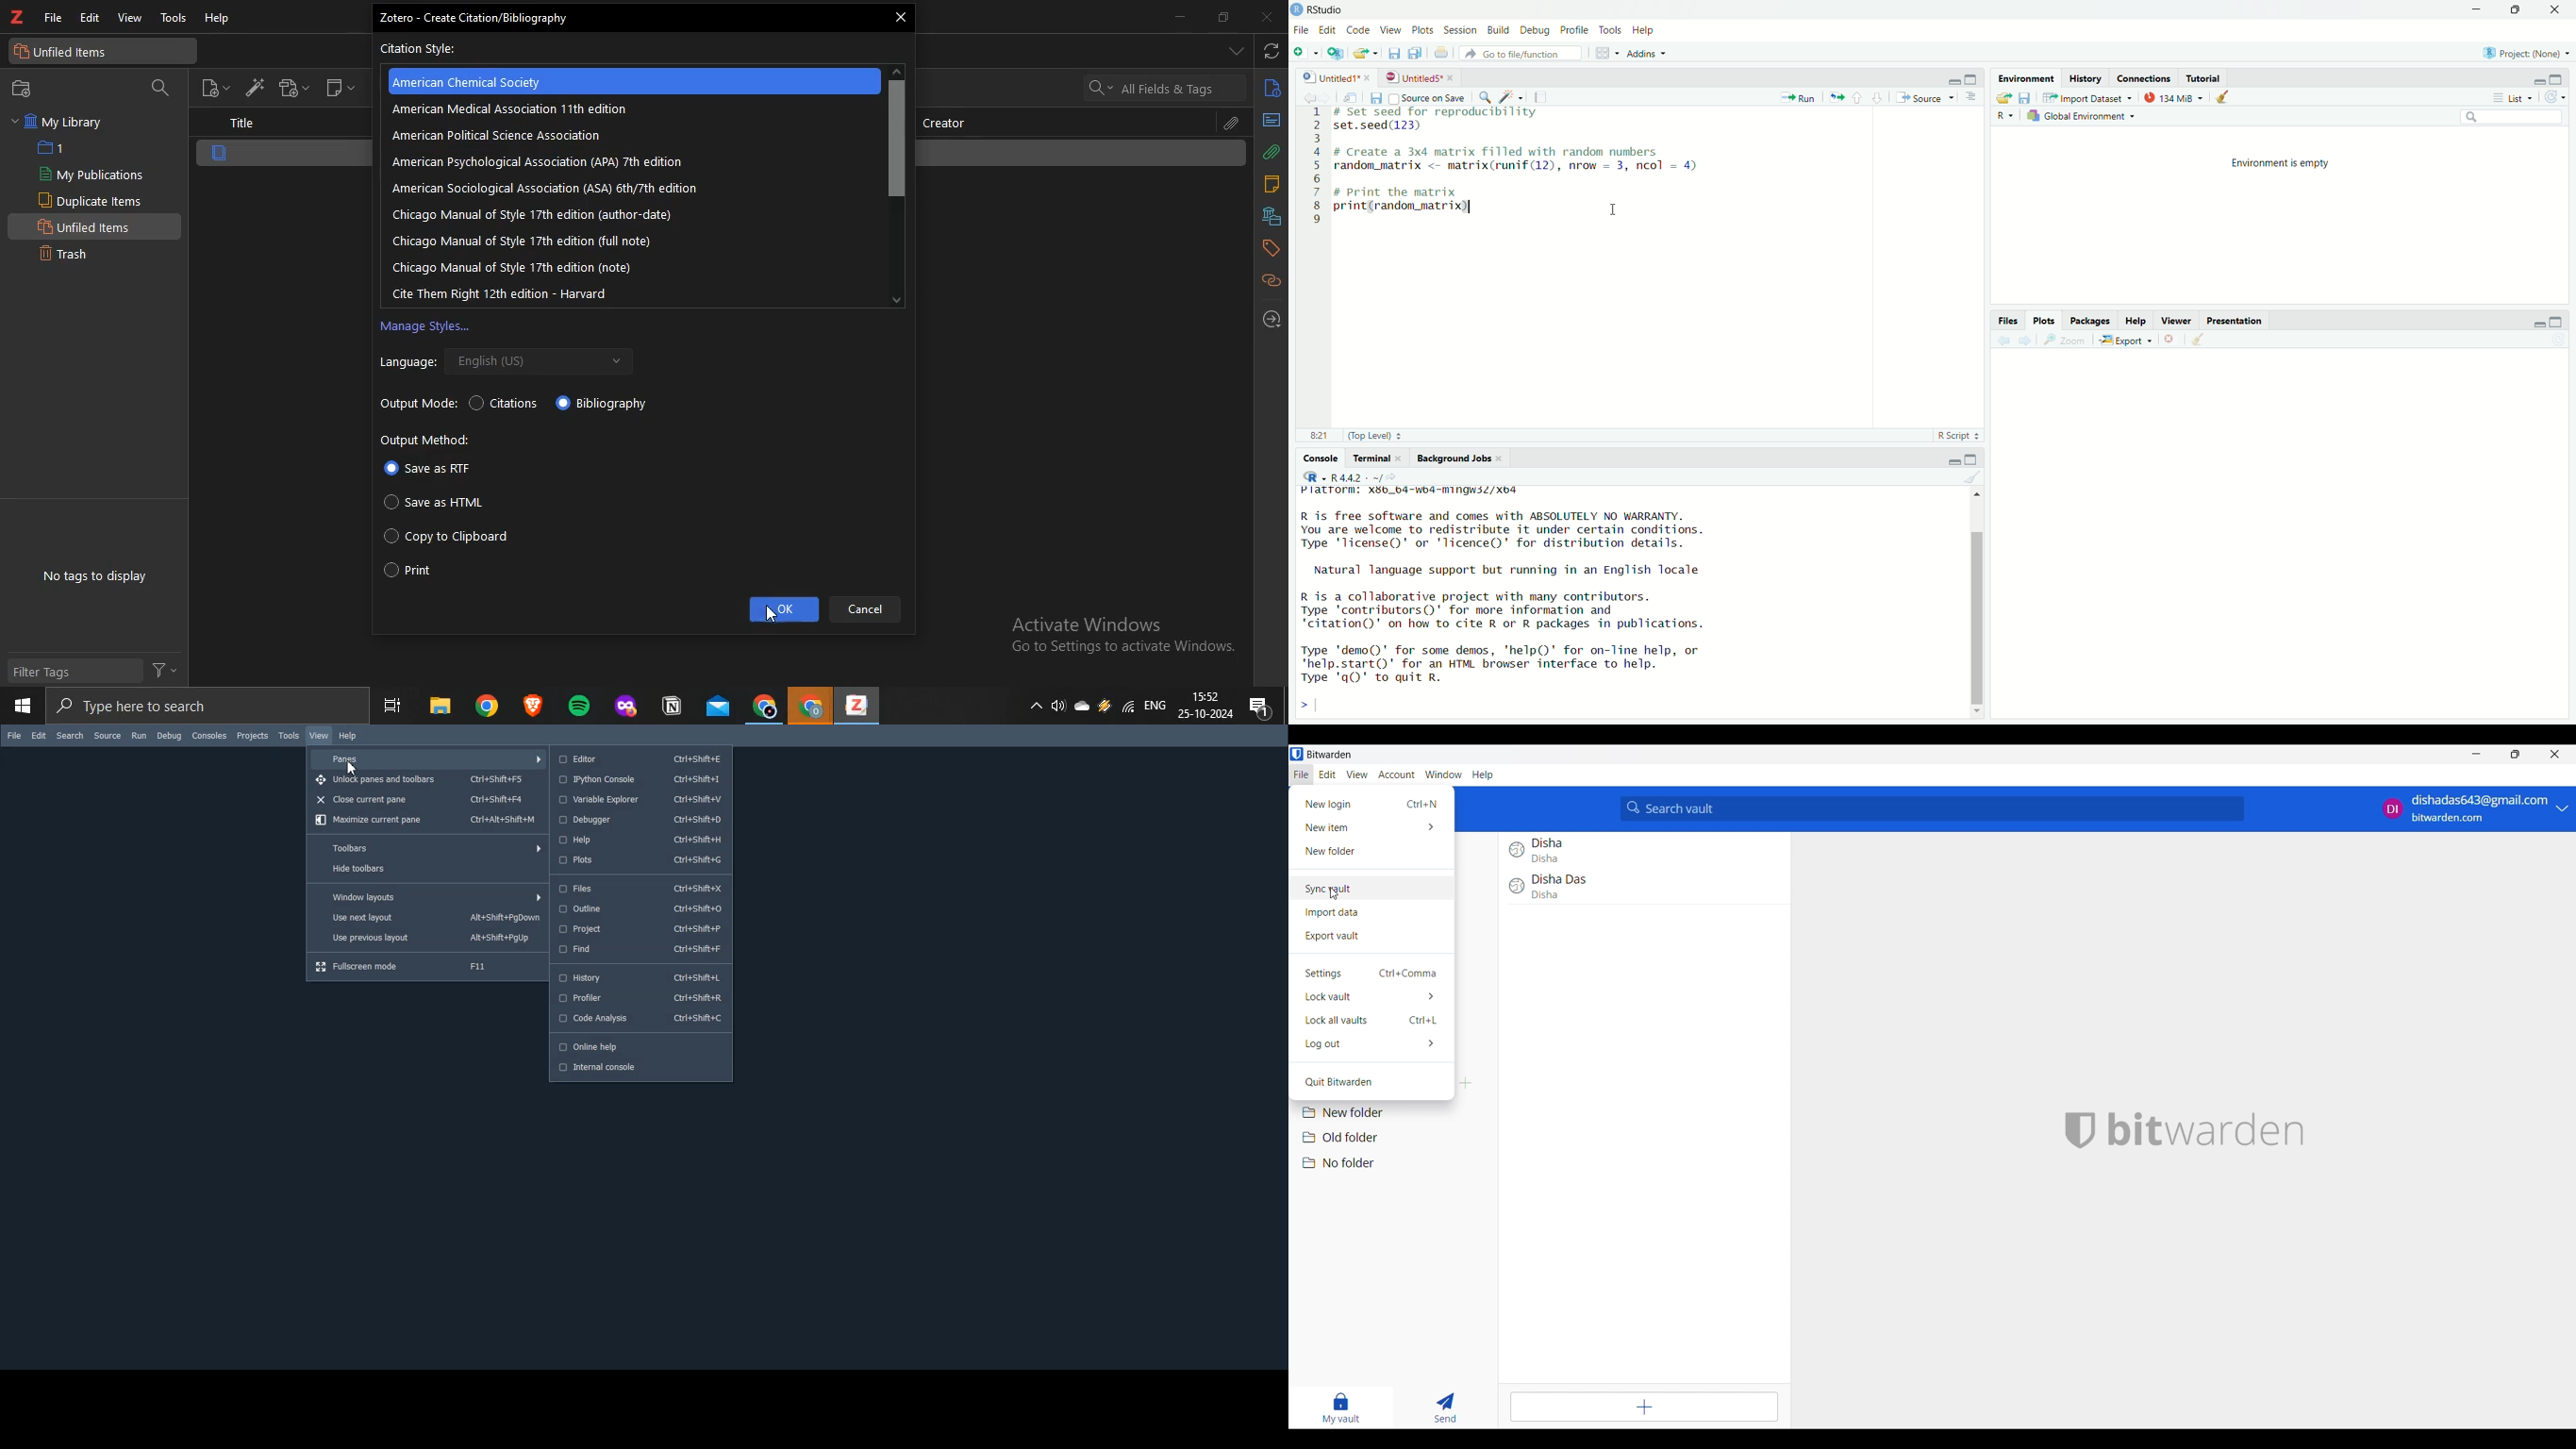  I want to click on Project: (None) ~, so click(2526, 54).